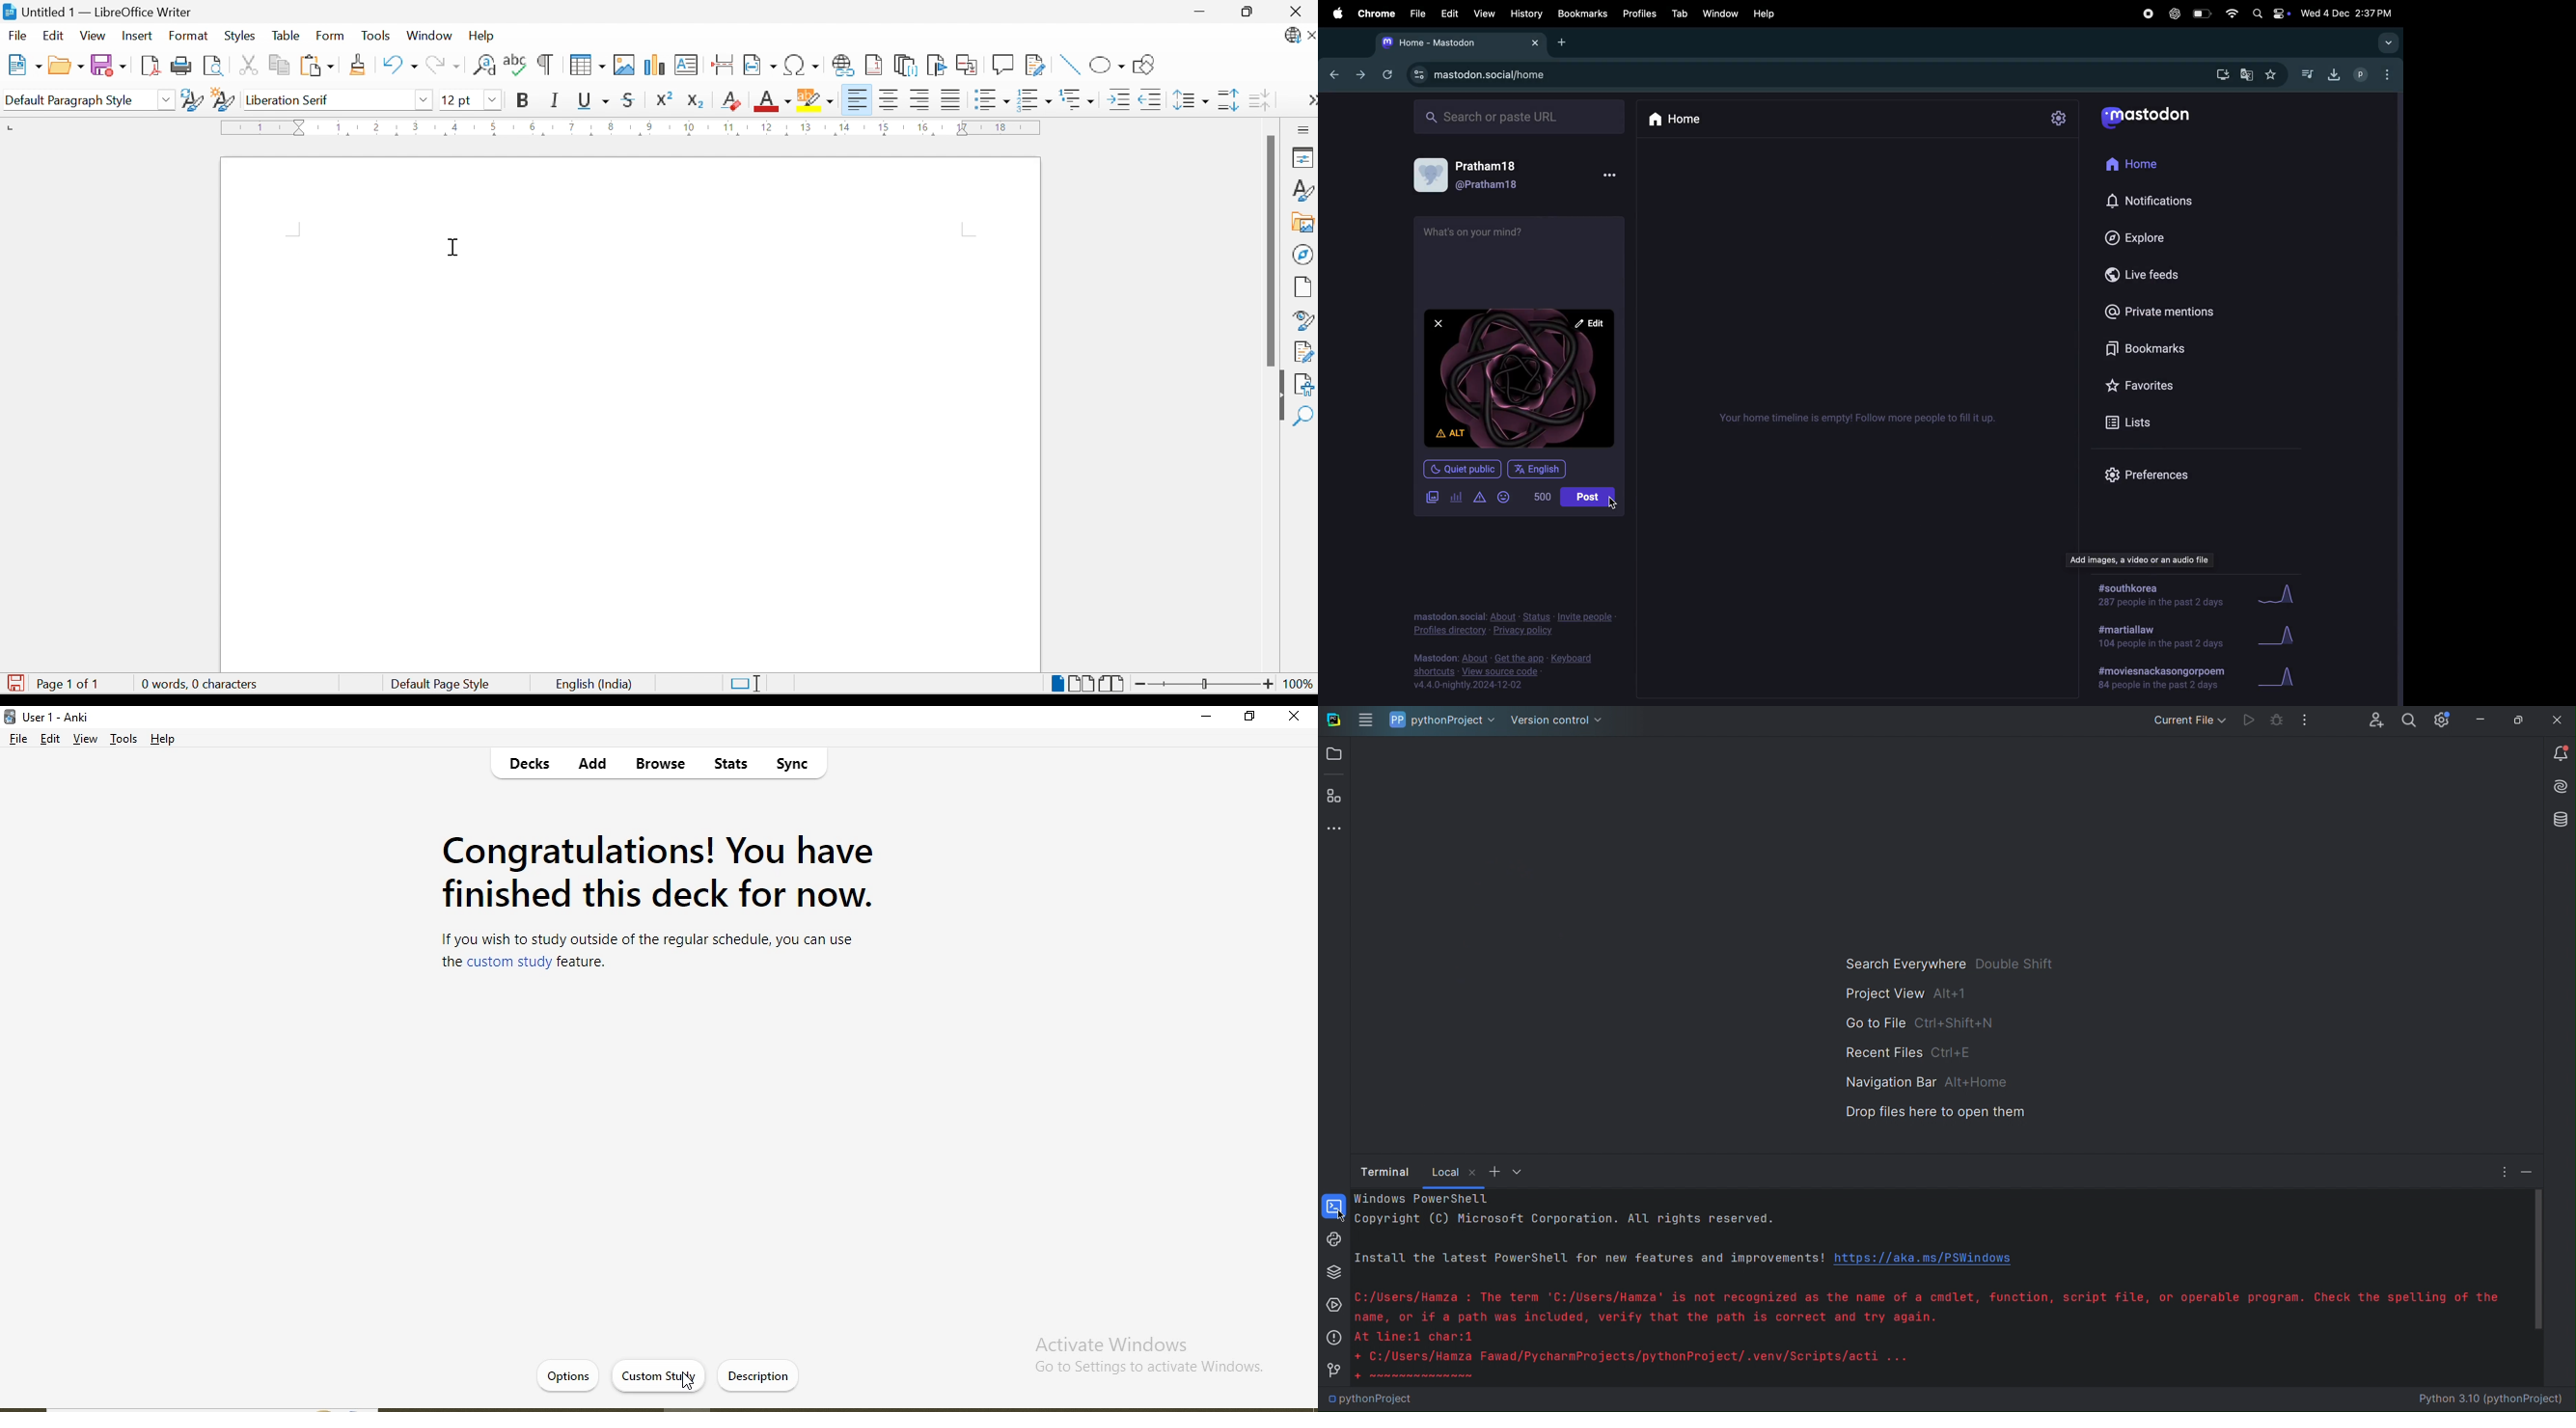 The width and height of the screenshot is (2576, 1428). What do you see at coordinates (1107, 66) in the screenshot?
I see `Basic Shapes` at bounding box center [1107, 66].